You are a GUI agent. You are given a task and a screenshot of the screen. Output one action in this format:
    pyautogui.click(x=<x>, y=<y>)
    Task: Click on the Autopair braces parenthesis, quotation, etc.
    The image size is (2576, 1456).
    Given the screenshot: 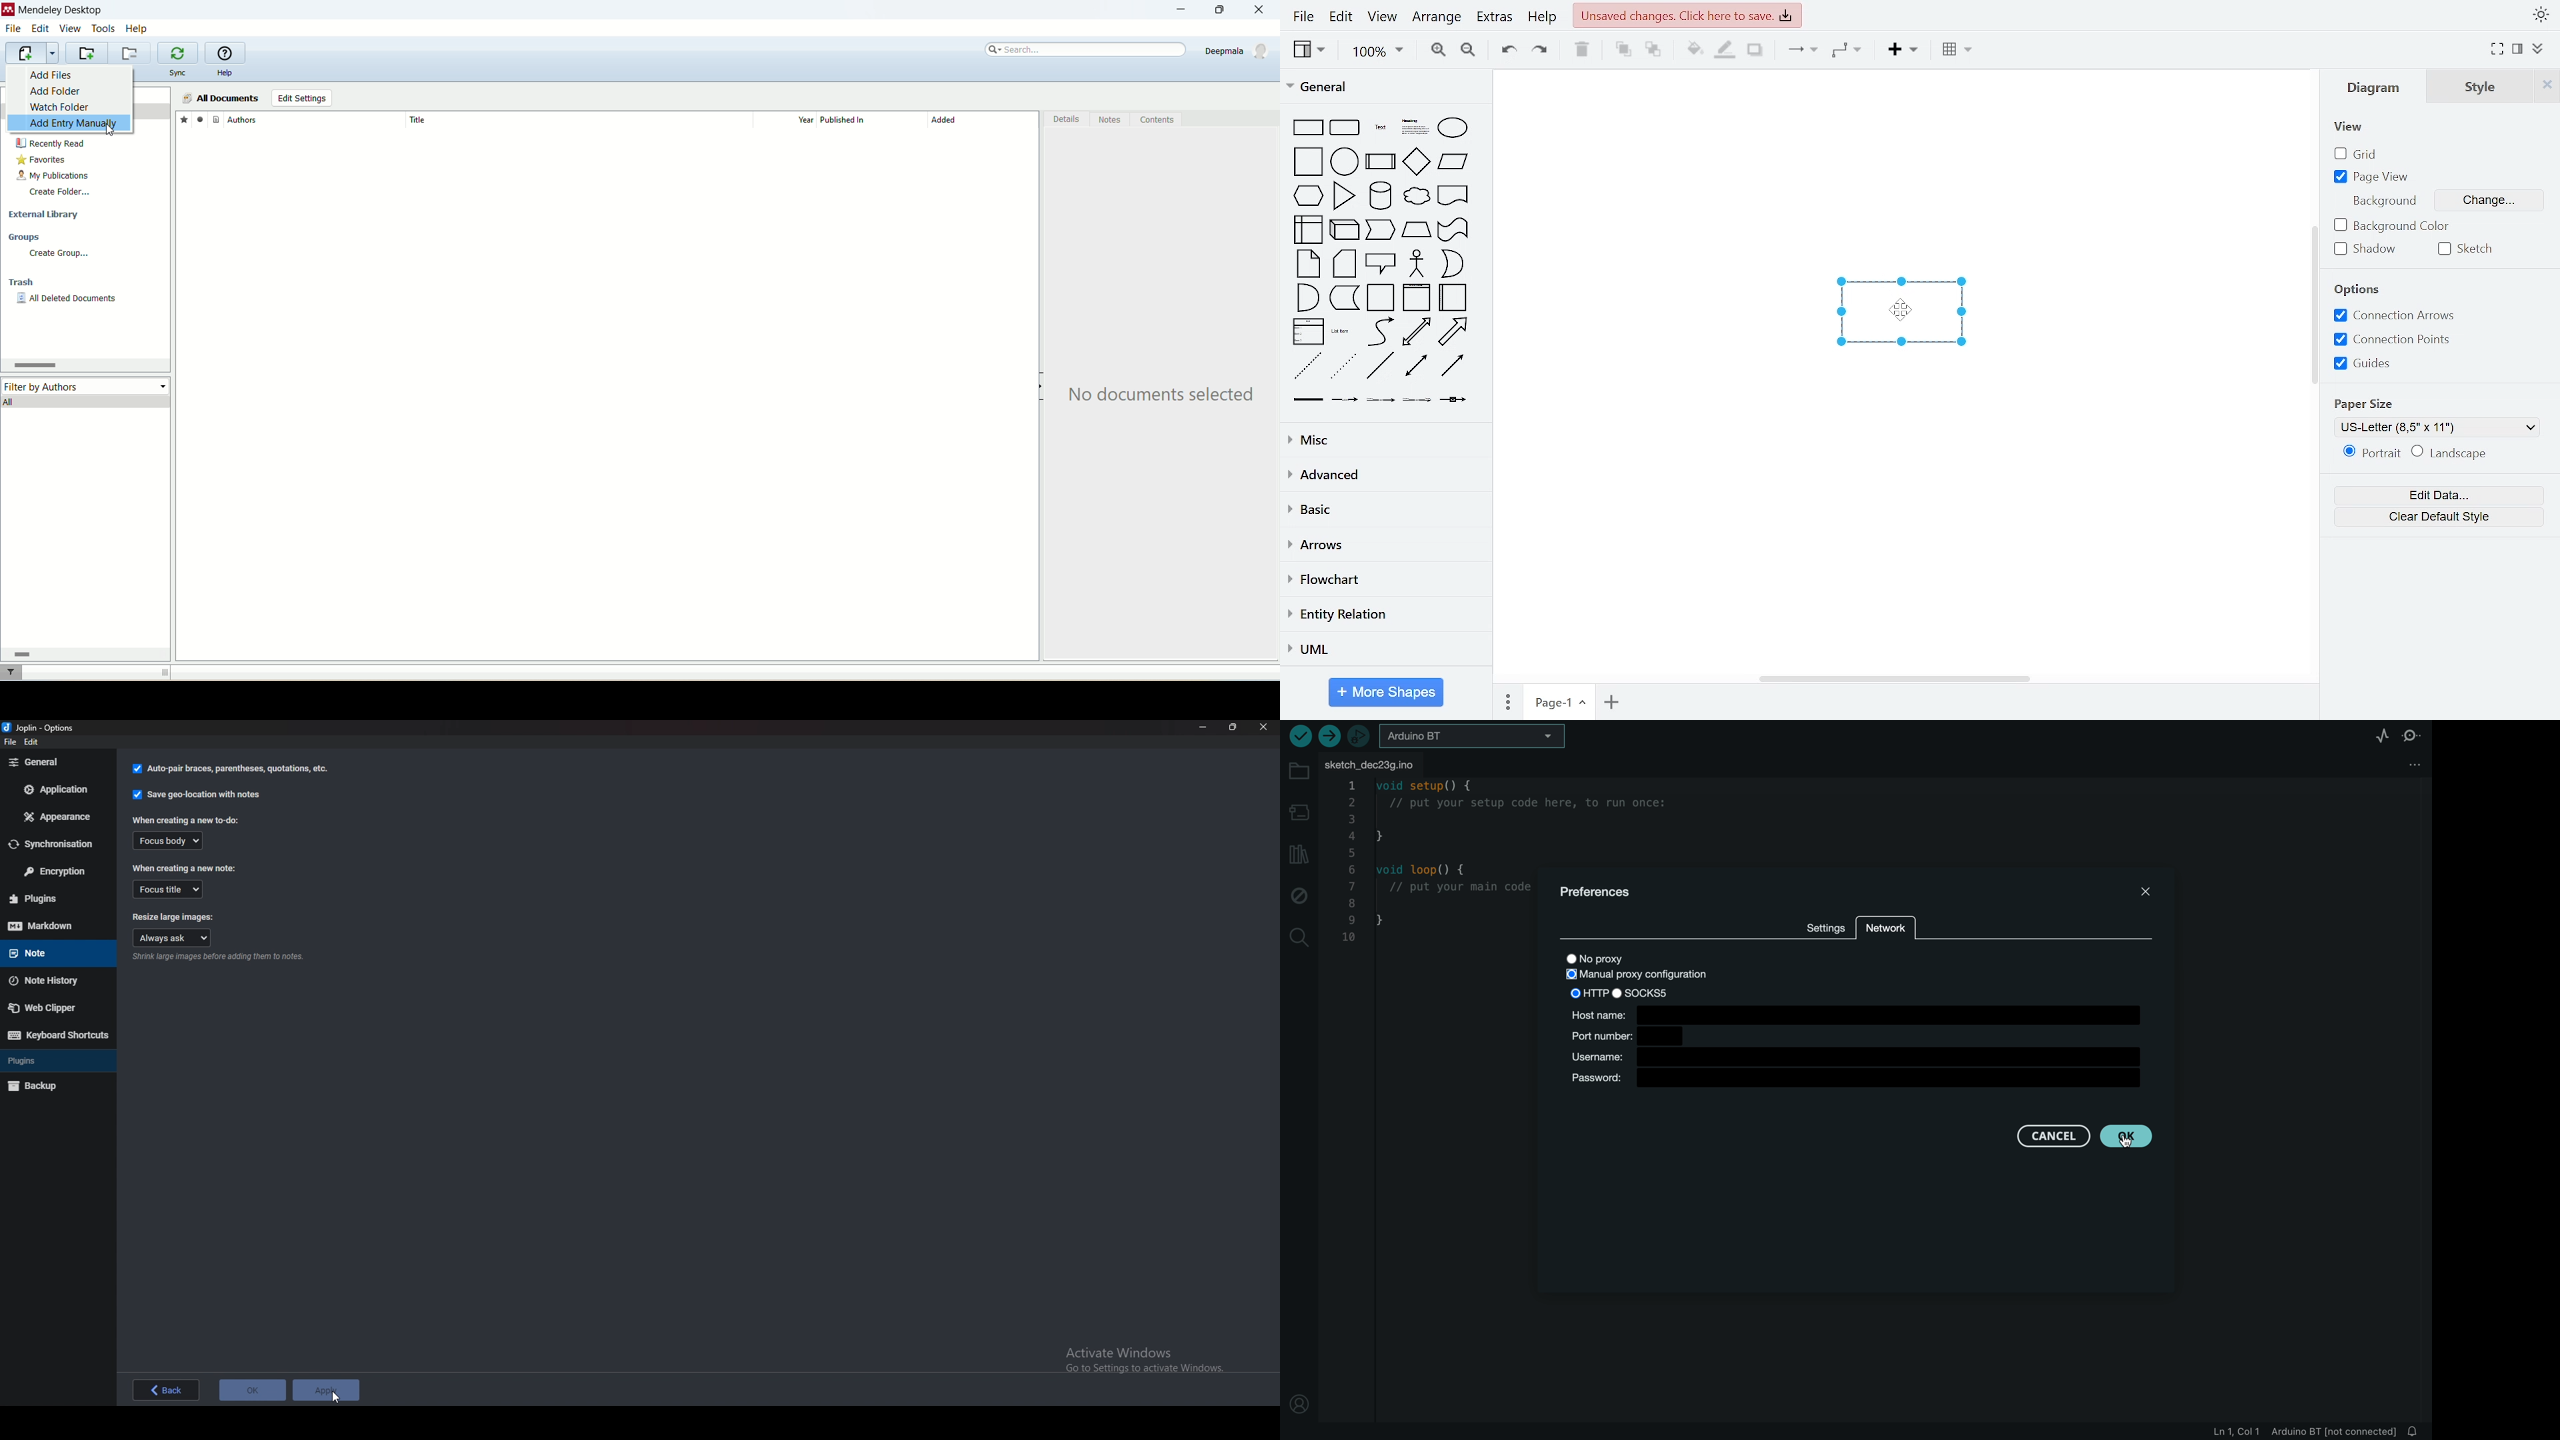 What is the action you would take?
    pyautogui.click(x=231, y=769)
    